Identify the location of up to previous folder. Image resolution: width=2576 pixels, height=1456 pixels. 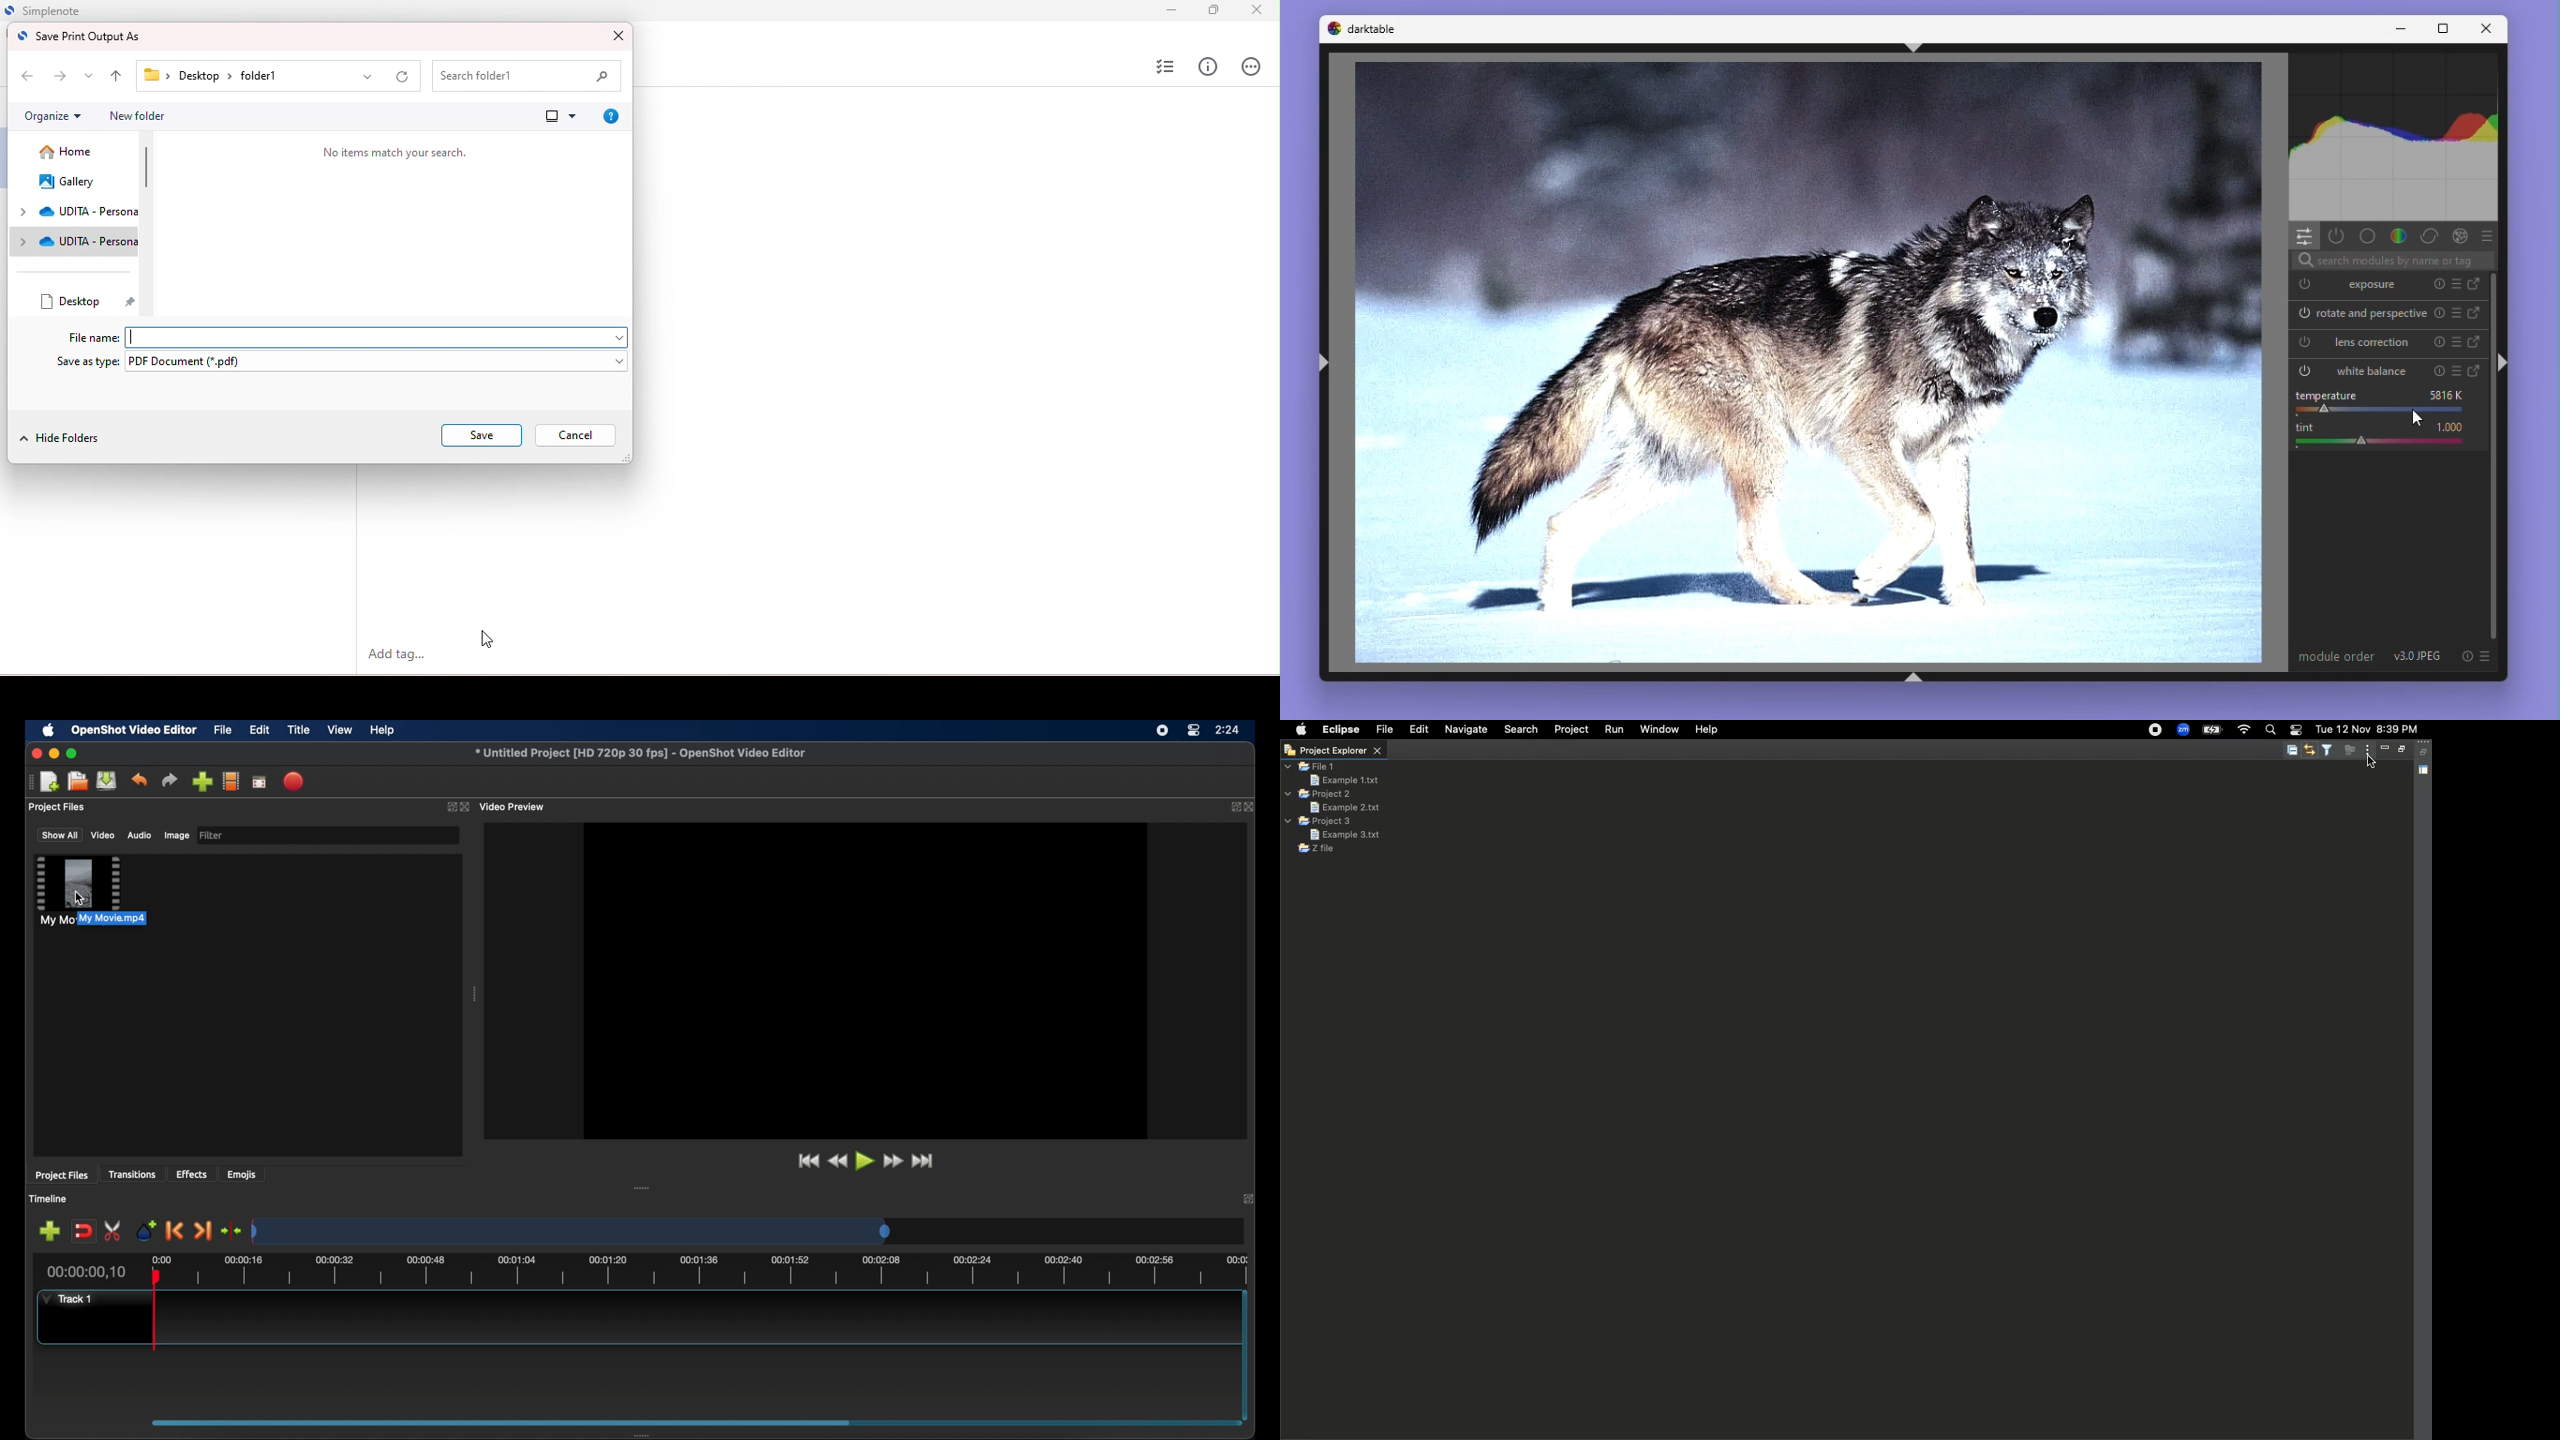
(117, 78).